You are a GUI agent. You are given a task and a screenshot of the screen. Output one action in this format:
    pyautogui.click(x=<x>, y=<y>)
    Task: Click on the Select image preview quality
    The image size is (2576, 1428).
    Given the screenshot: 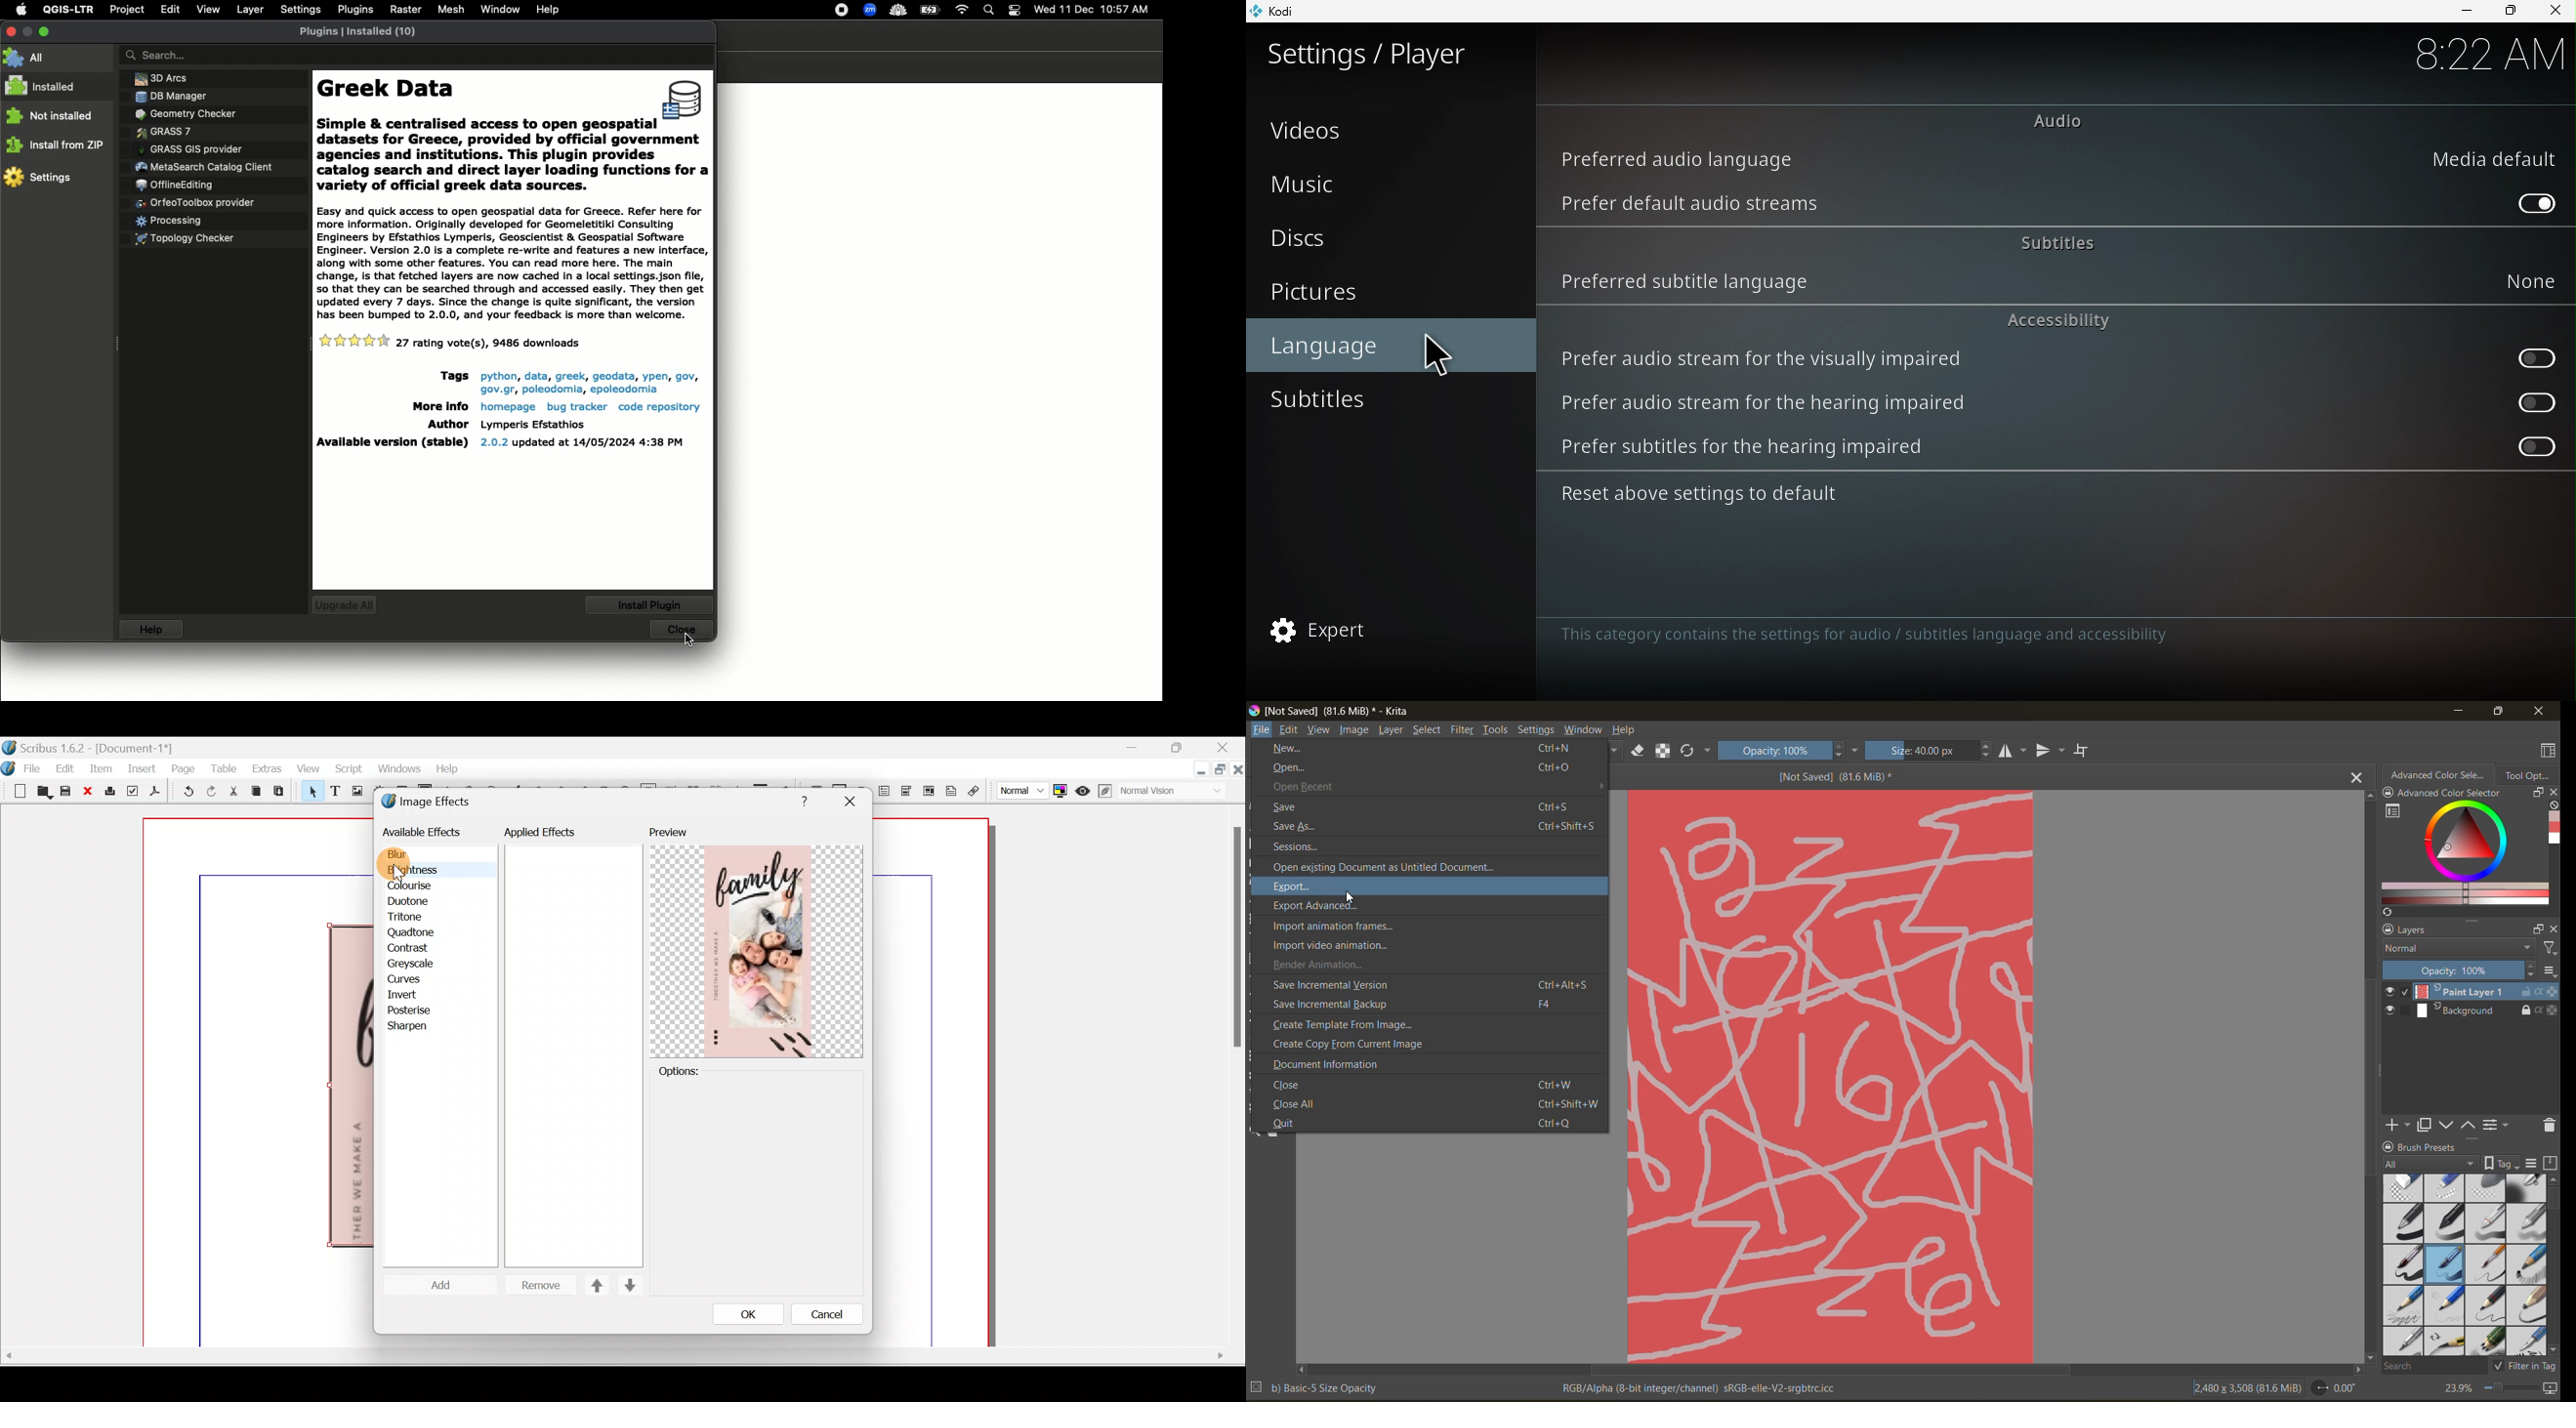 What is the action you would take?
    pyautogui.click(x=1020, y=789)
    